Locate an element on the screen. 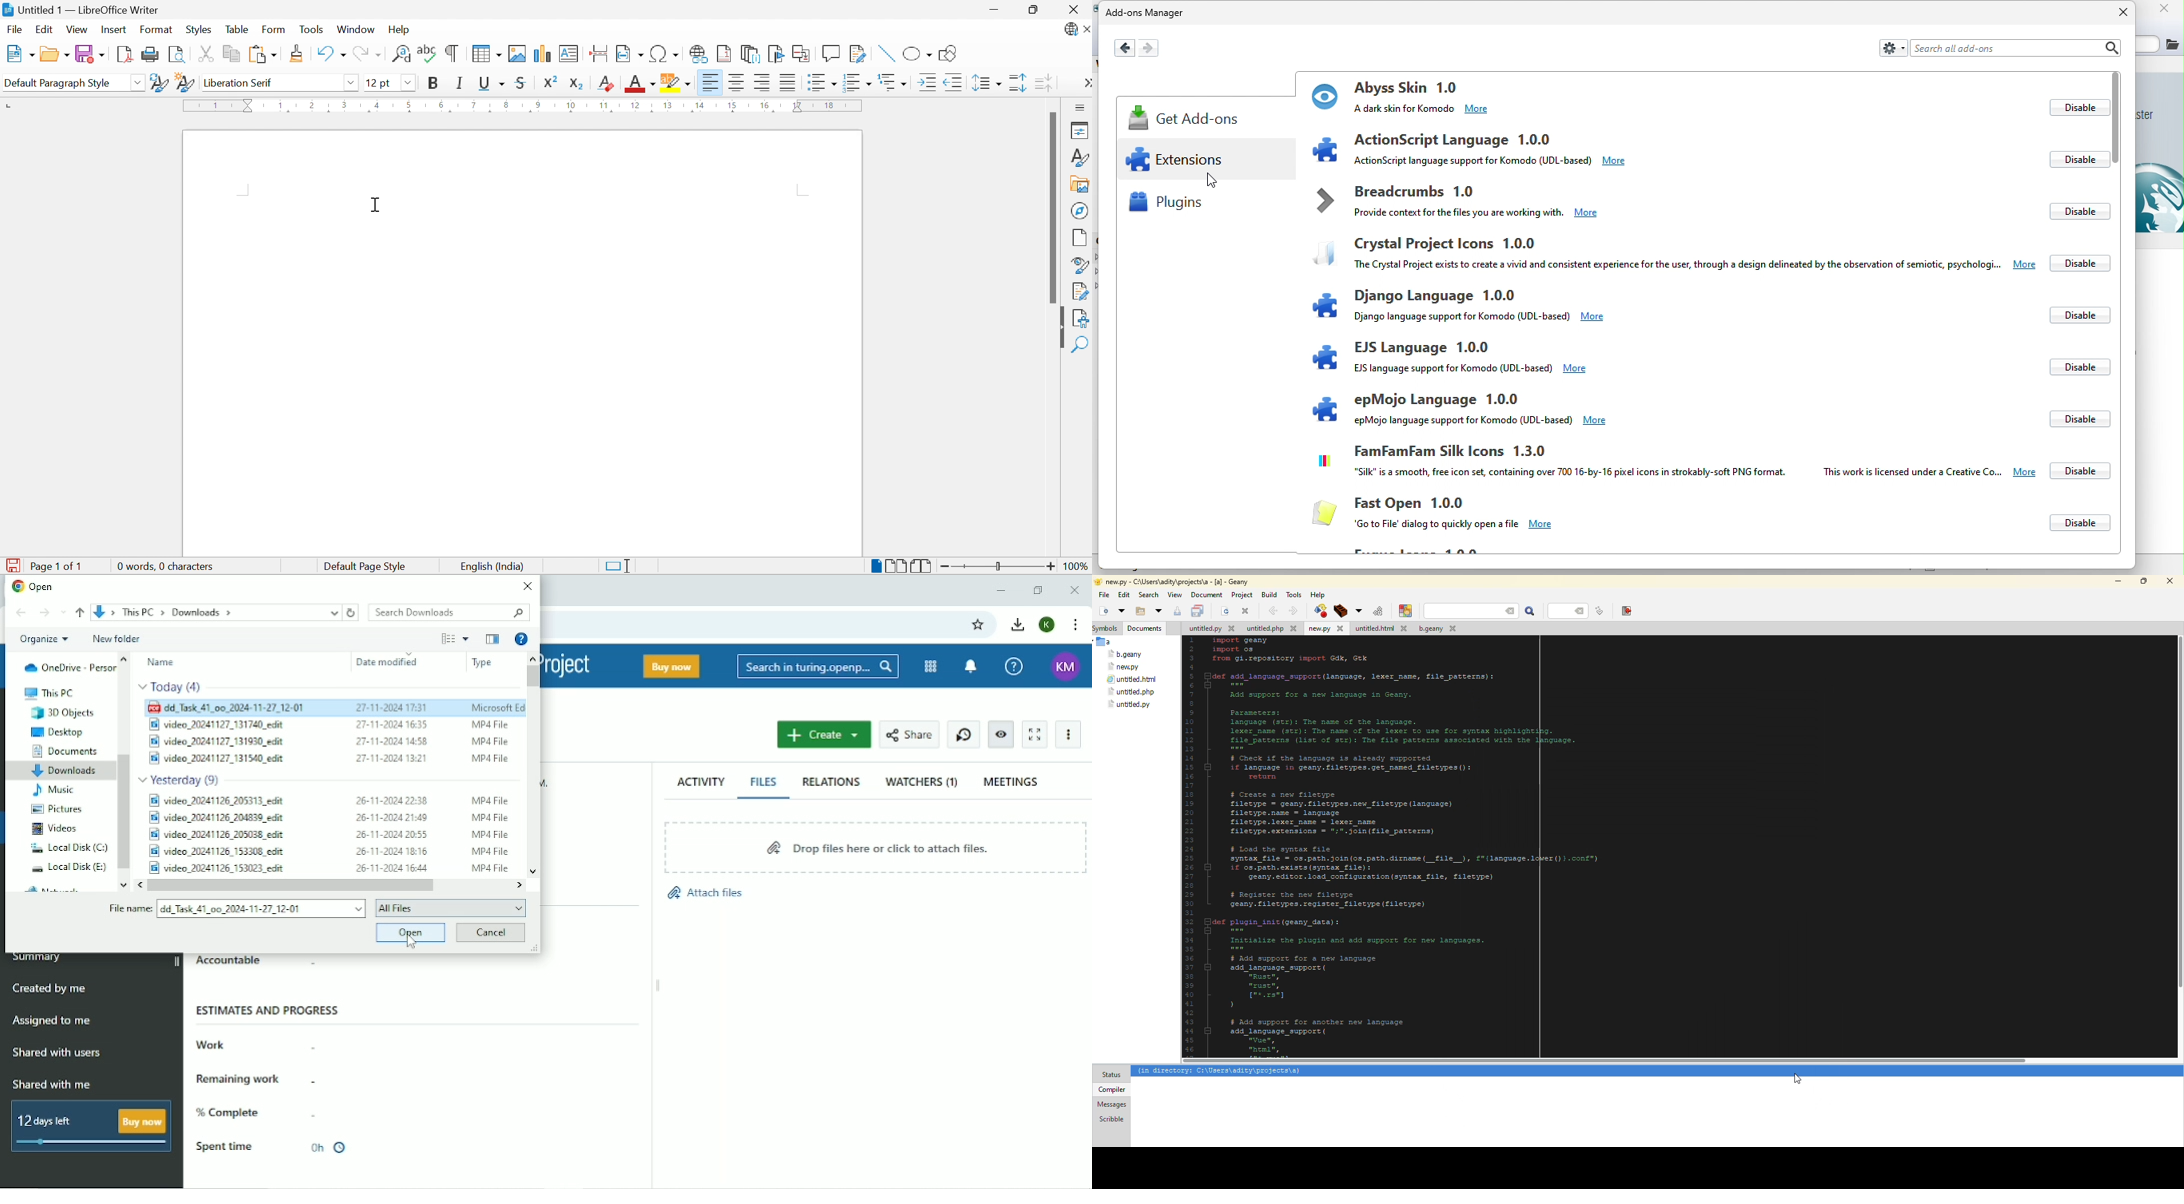 The width and height of the screenshot is (2184, 1204). Assigned to me is located at coordinates (52, 1020).